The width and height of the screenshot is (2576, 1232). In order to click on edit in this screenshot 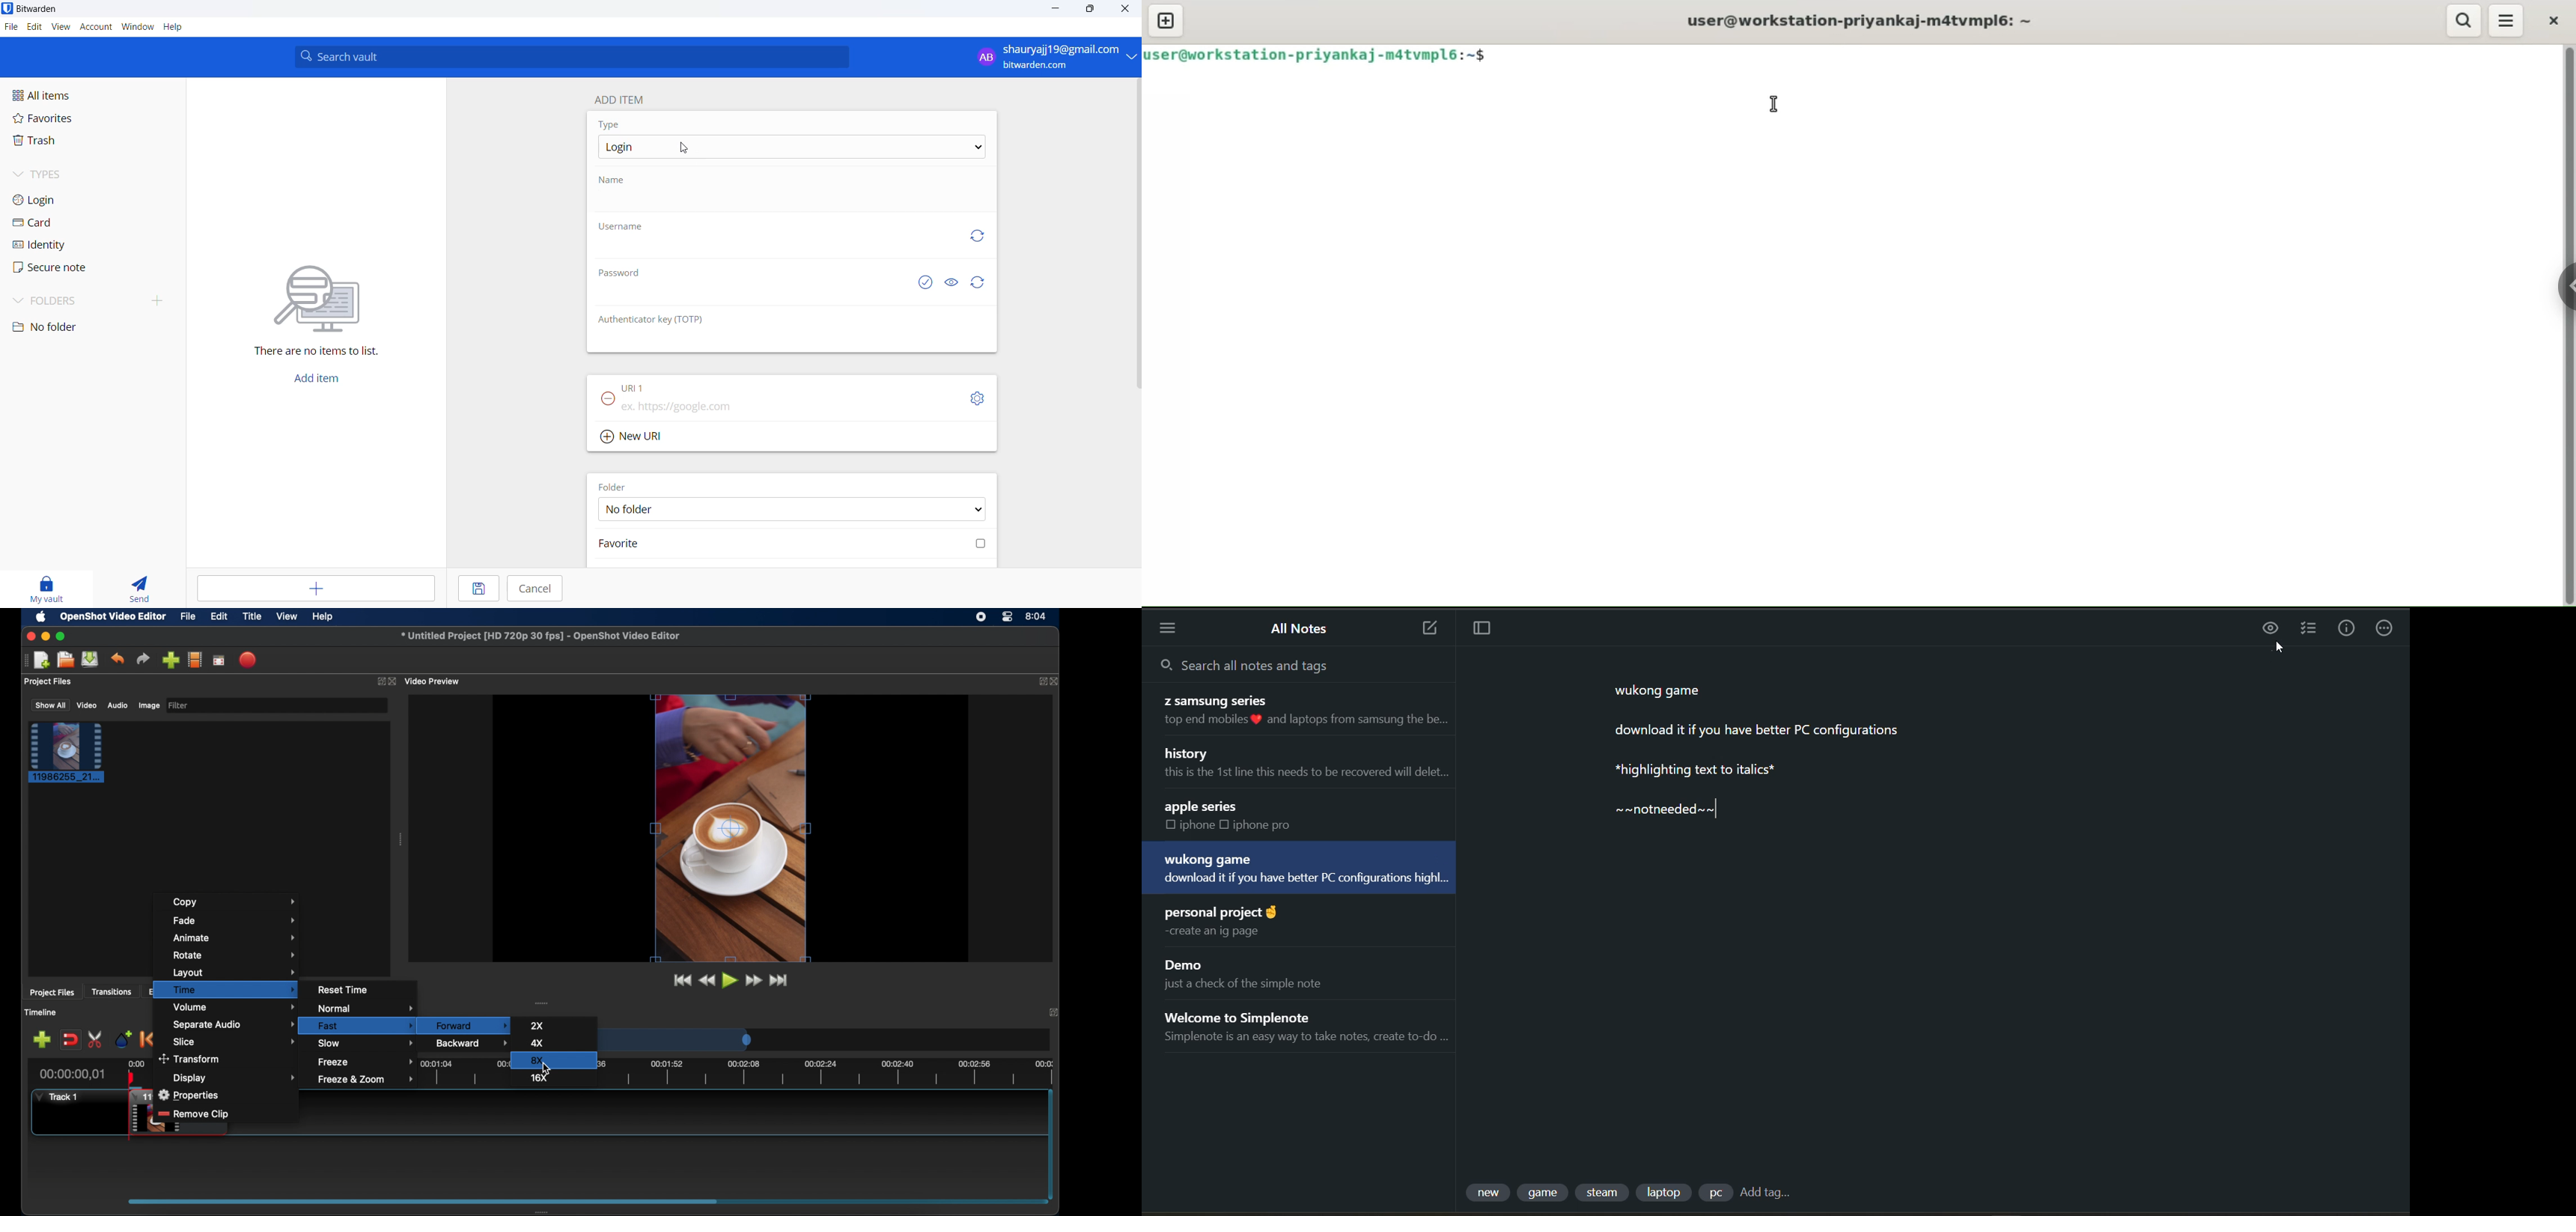, I will do `click(33, 26)`.